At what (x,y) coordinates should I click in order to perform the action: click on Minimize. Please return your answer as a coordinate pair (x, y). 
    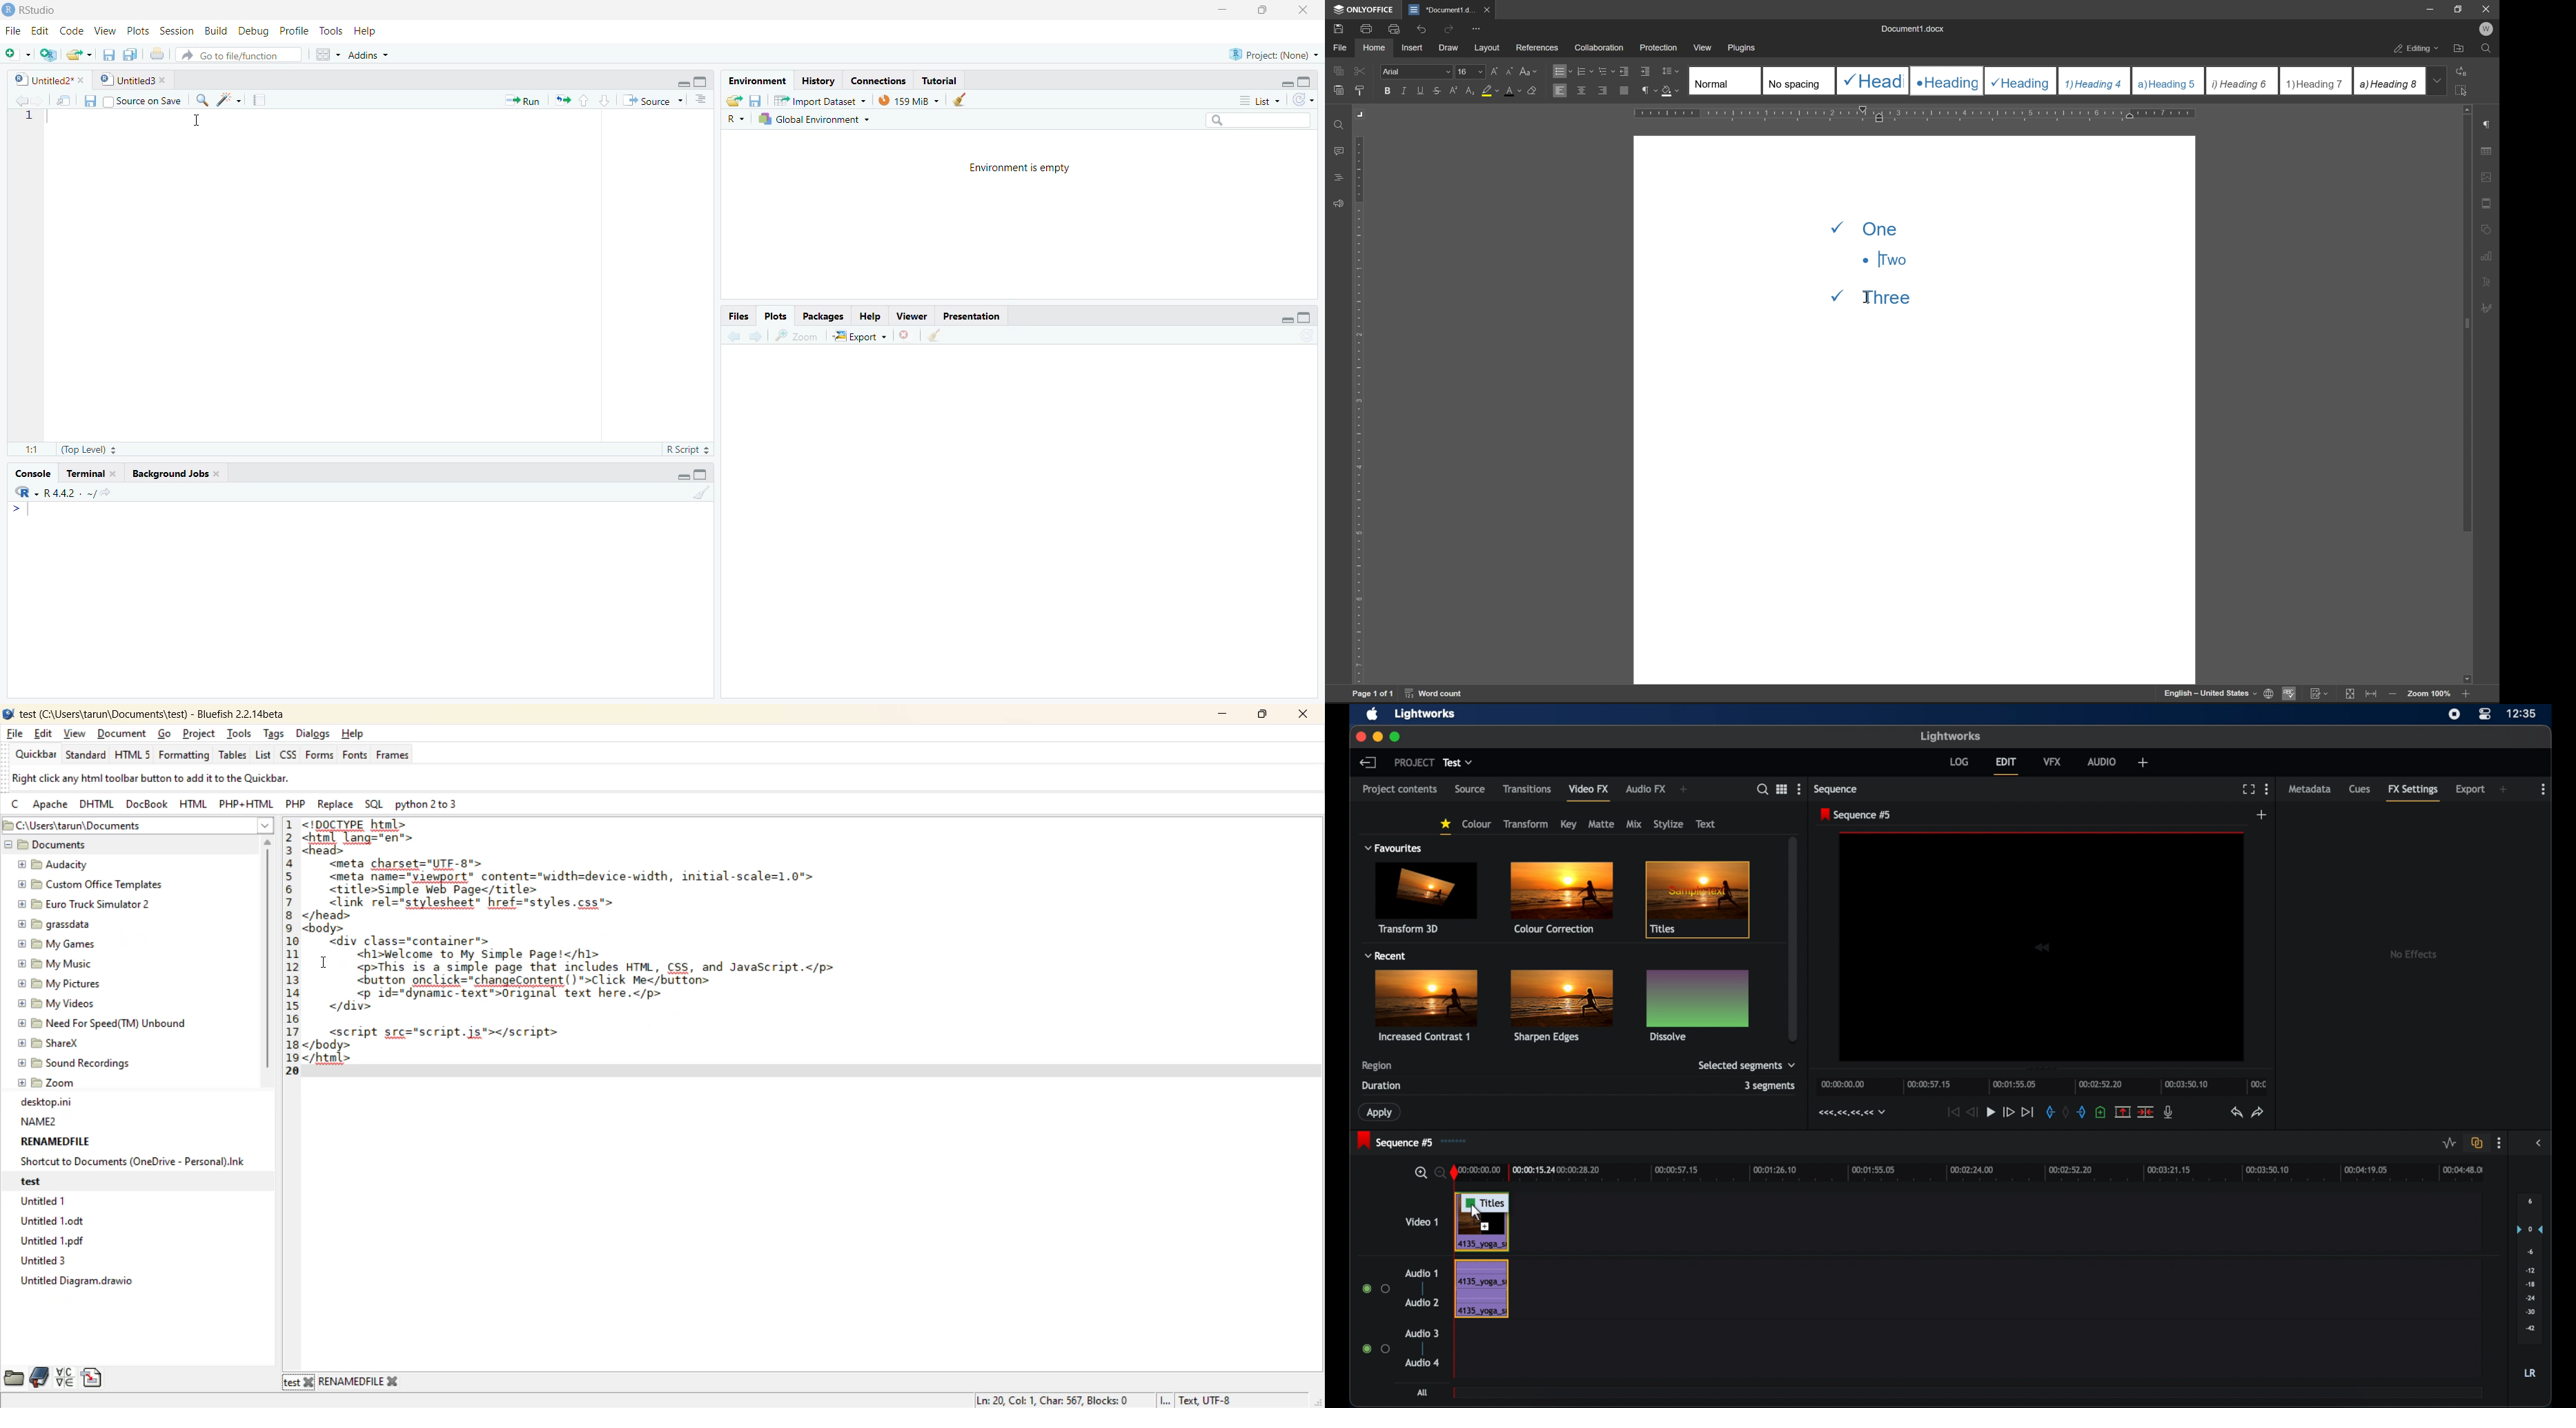
    Looking at the image, I should click on (1283, 320).